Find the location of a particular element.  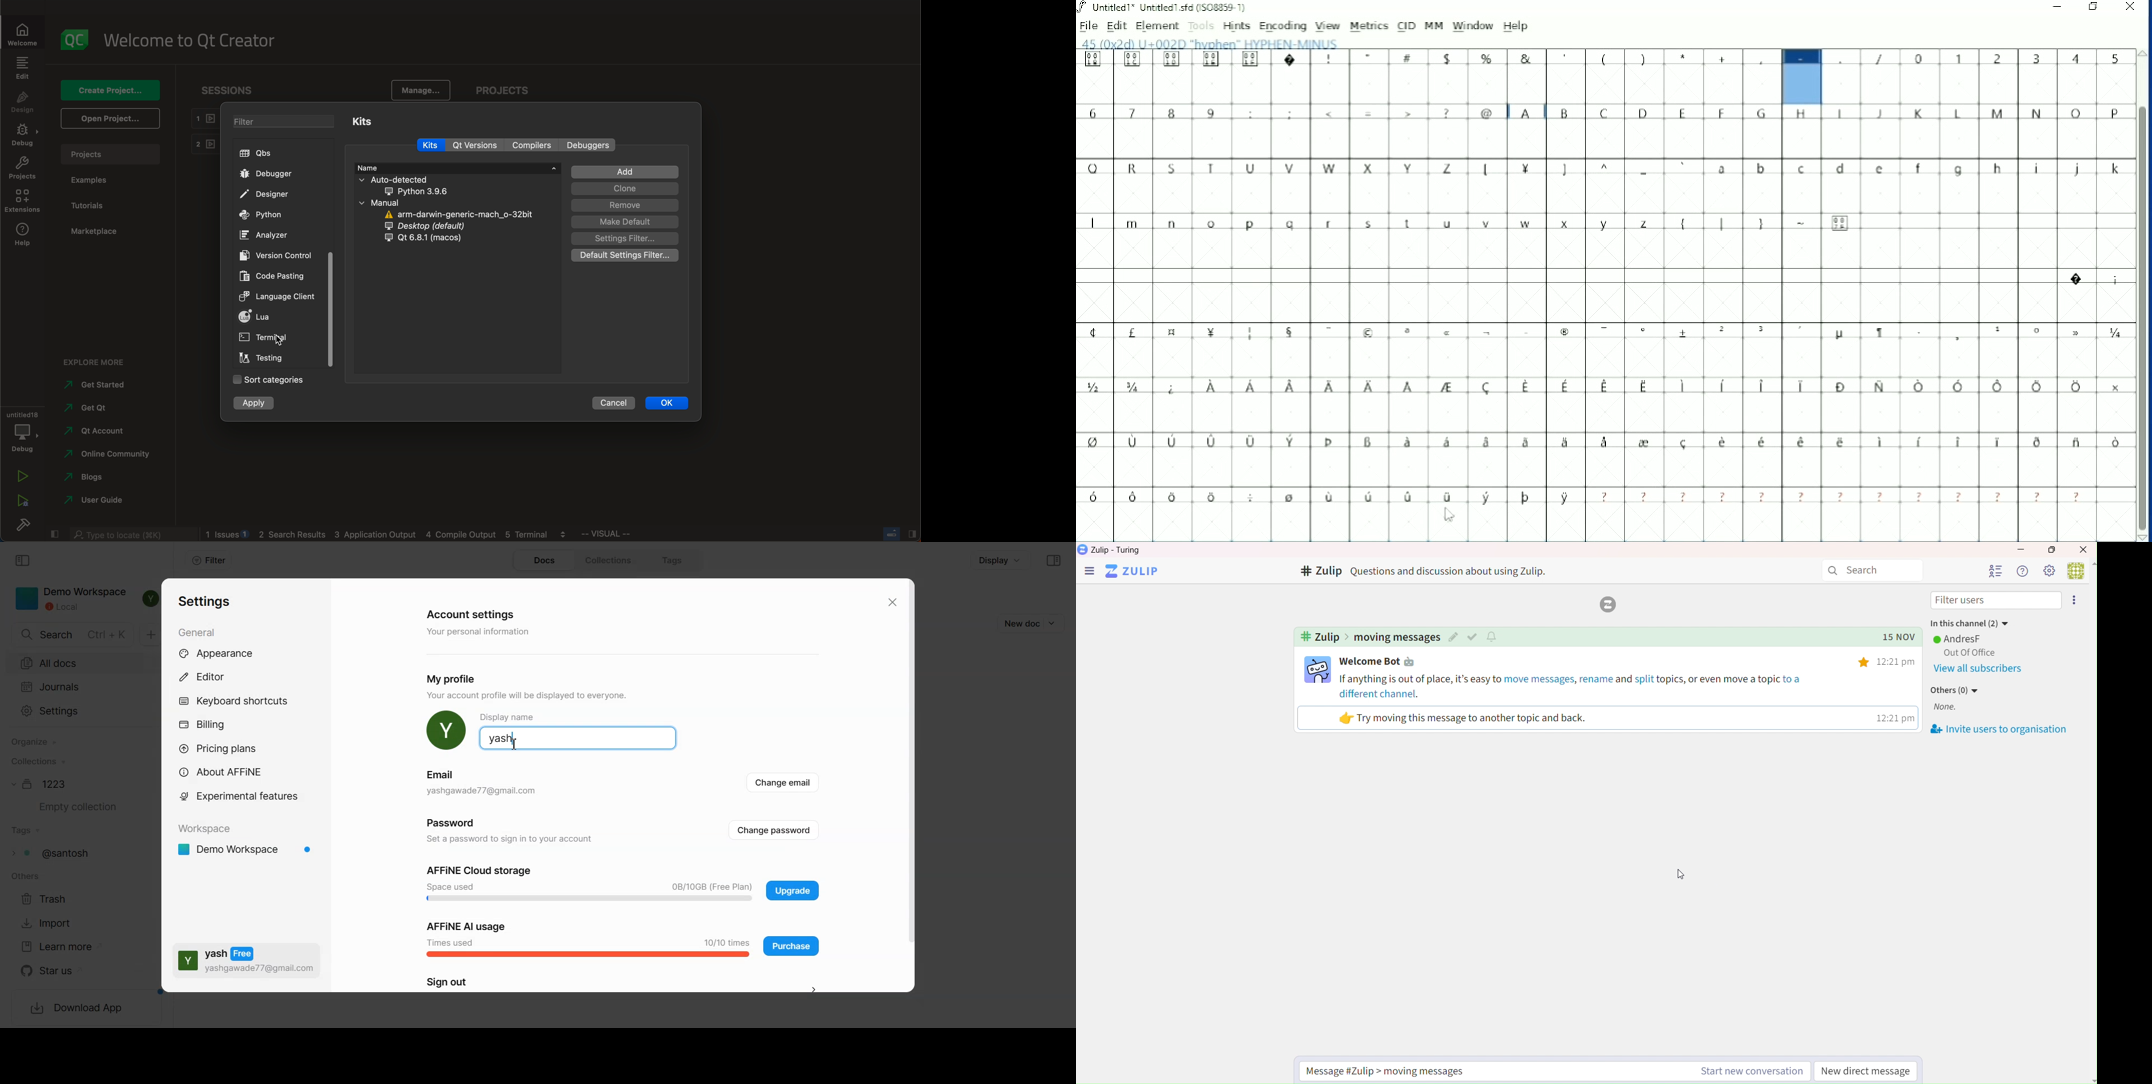

arm darwin is located at coordinates (457, 215).